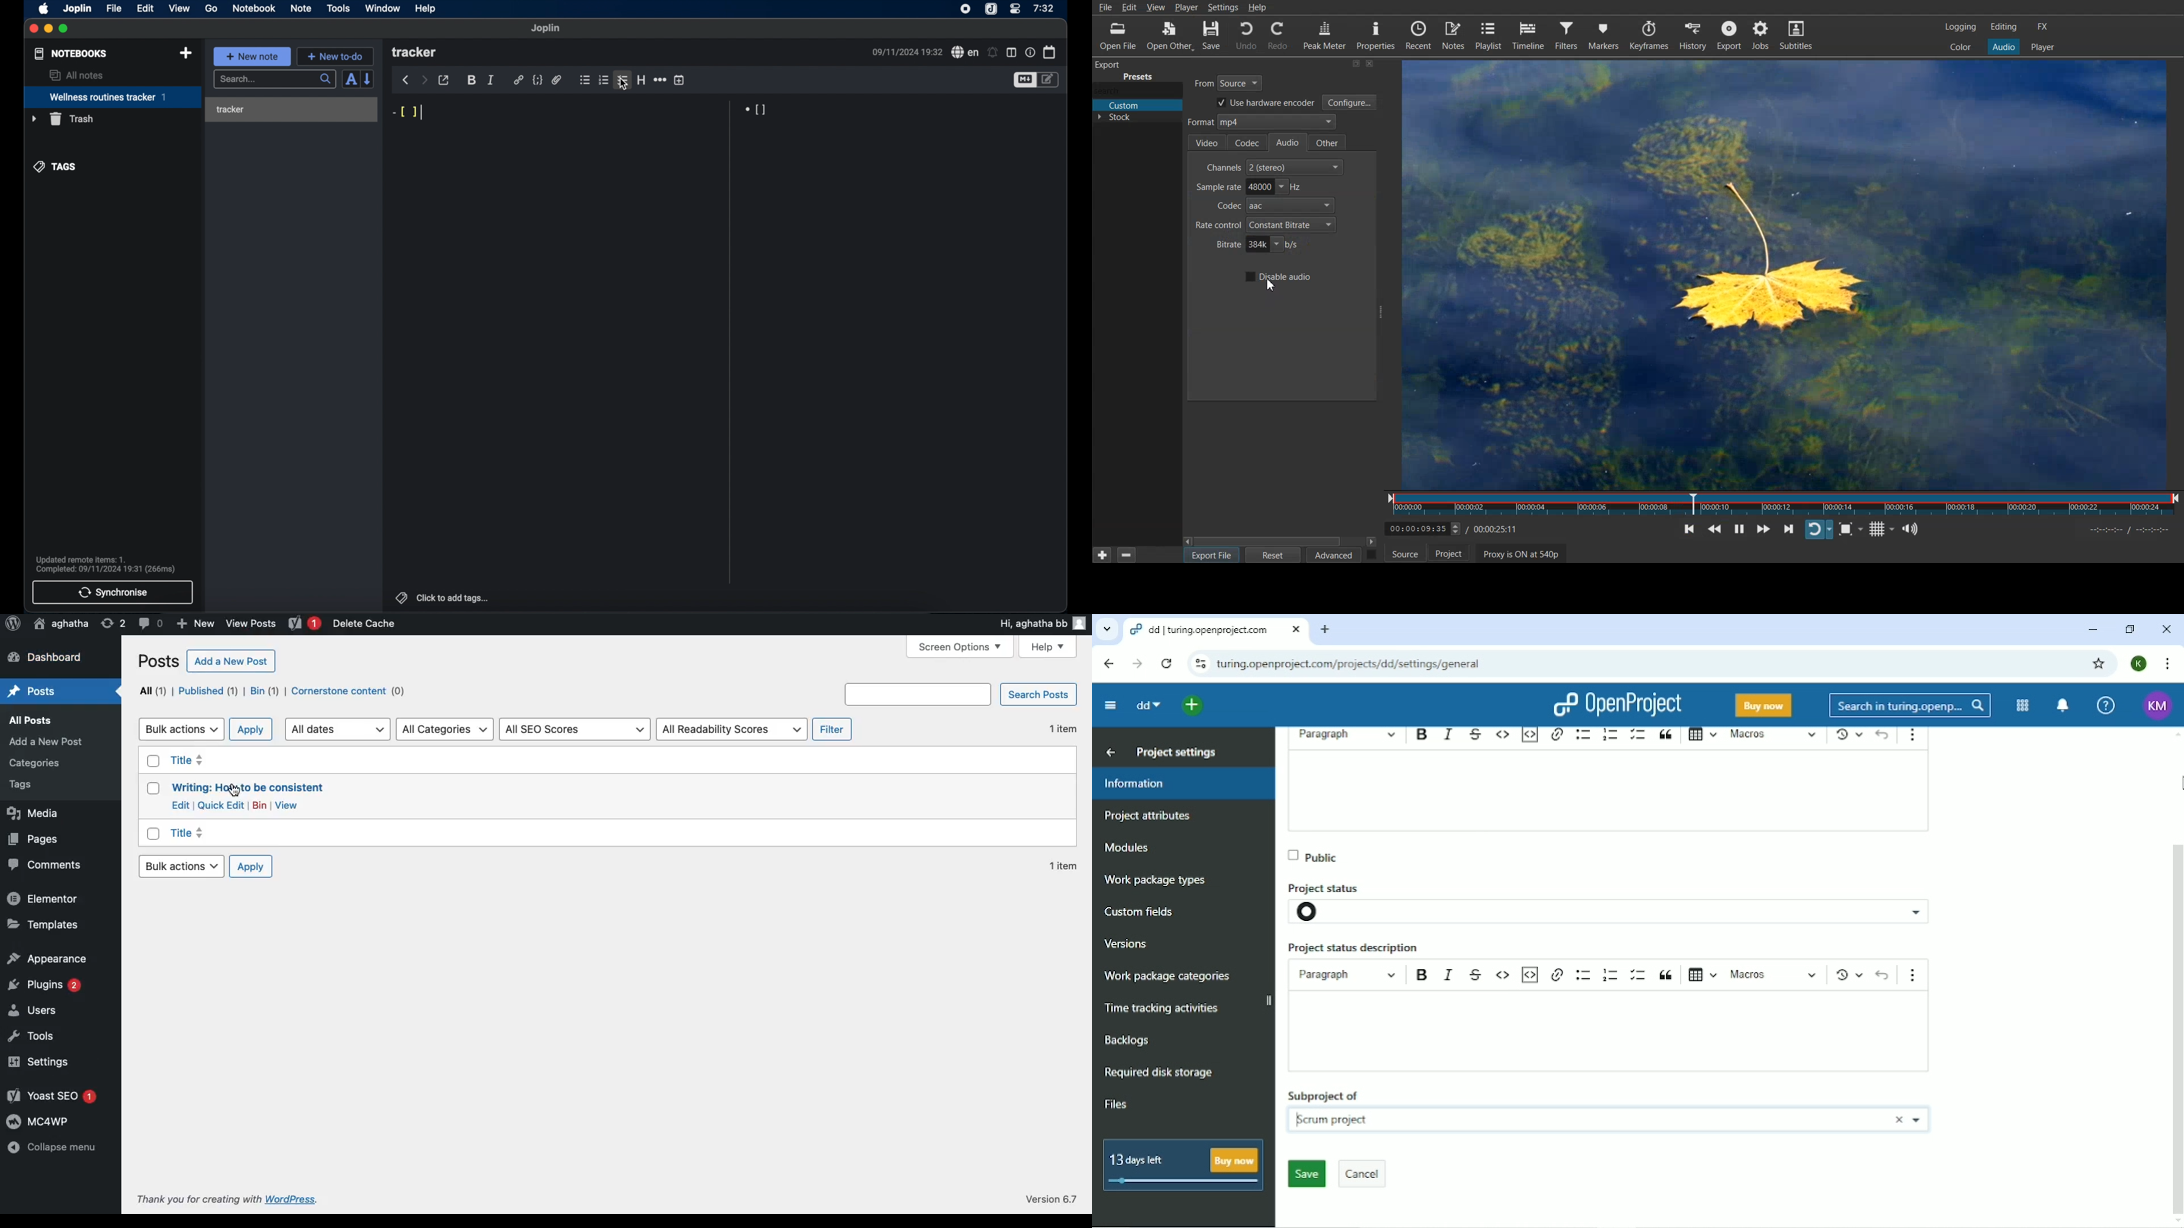 This screenshot has width=2184, height=1232. What do you see at coordinates (36, 760) in the screenshot?
I see `Categories` at bounding box center [36, 760].